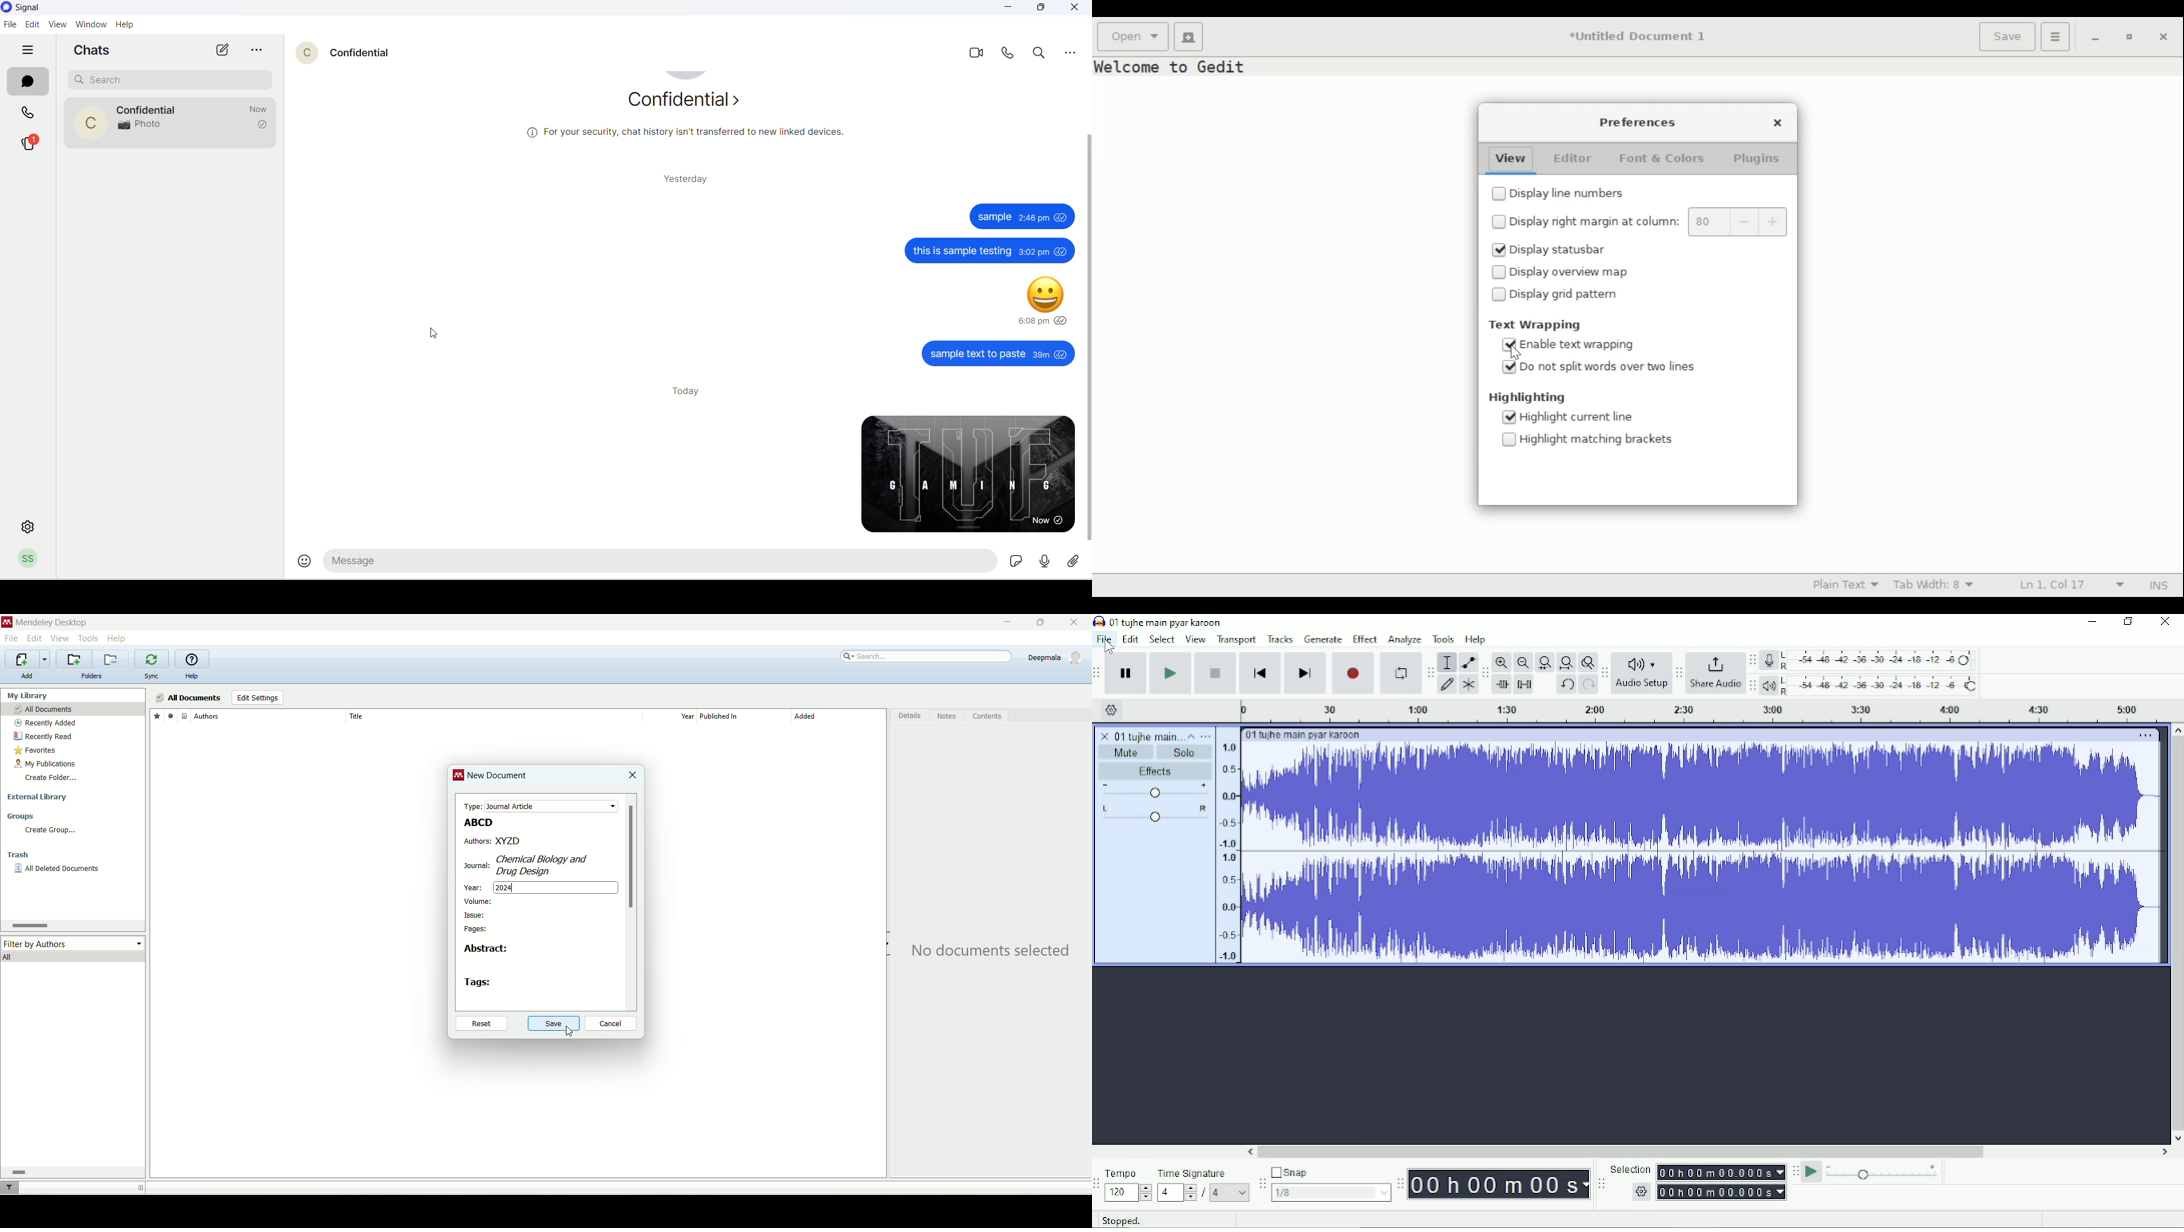 The image size is (2184, 1232). Describe the element at coordinates (1074, 562) in the screenshot. I see `share attachment` at that location.